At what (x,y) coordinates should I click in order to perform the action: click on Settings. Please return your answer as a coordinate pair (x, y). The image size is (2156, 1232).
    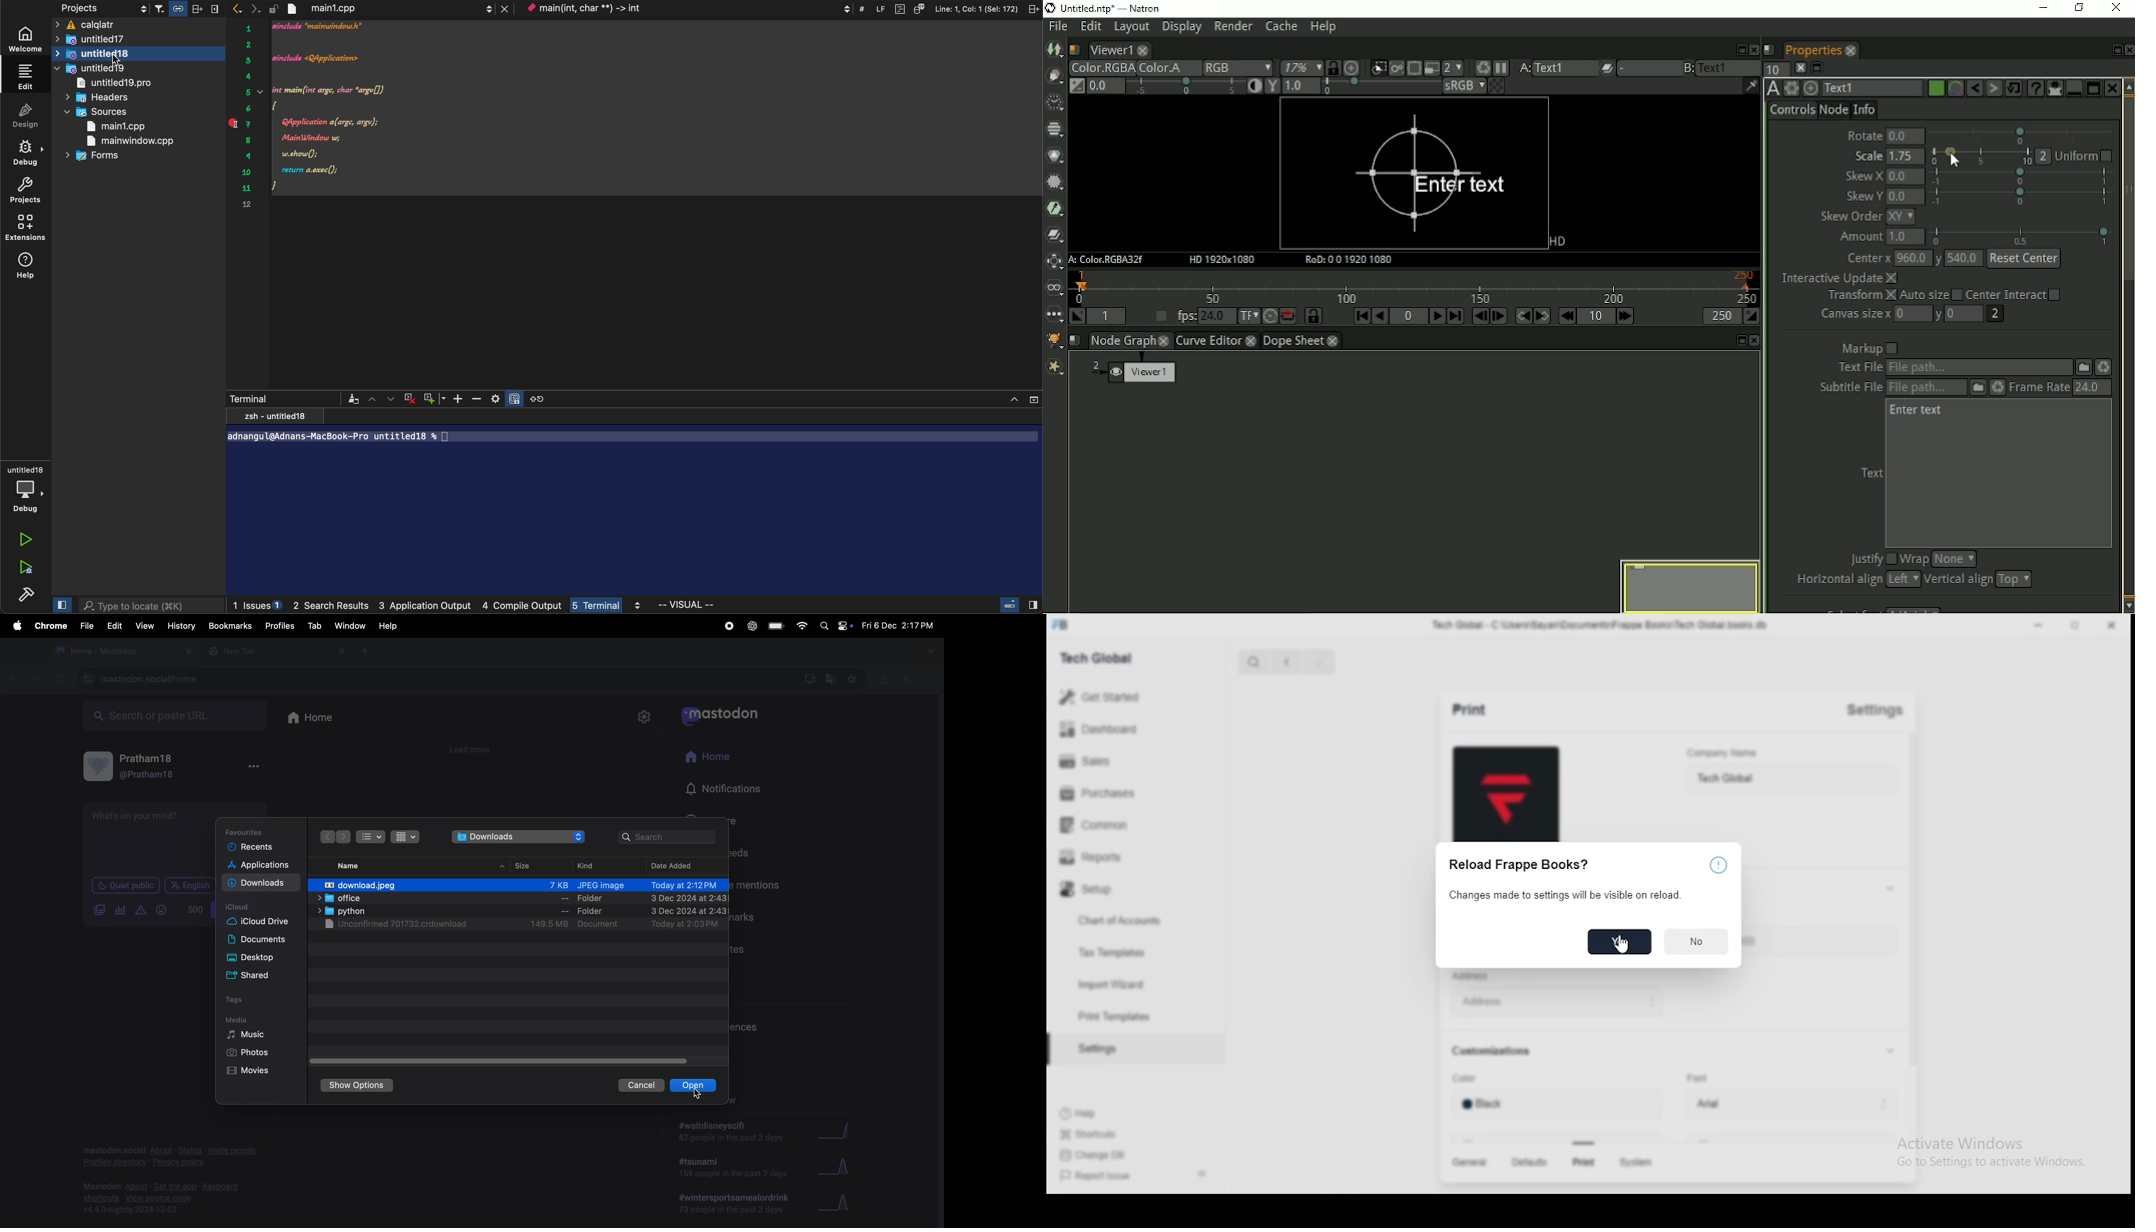
    Looking at the image, I should click on (1882, 715).